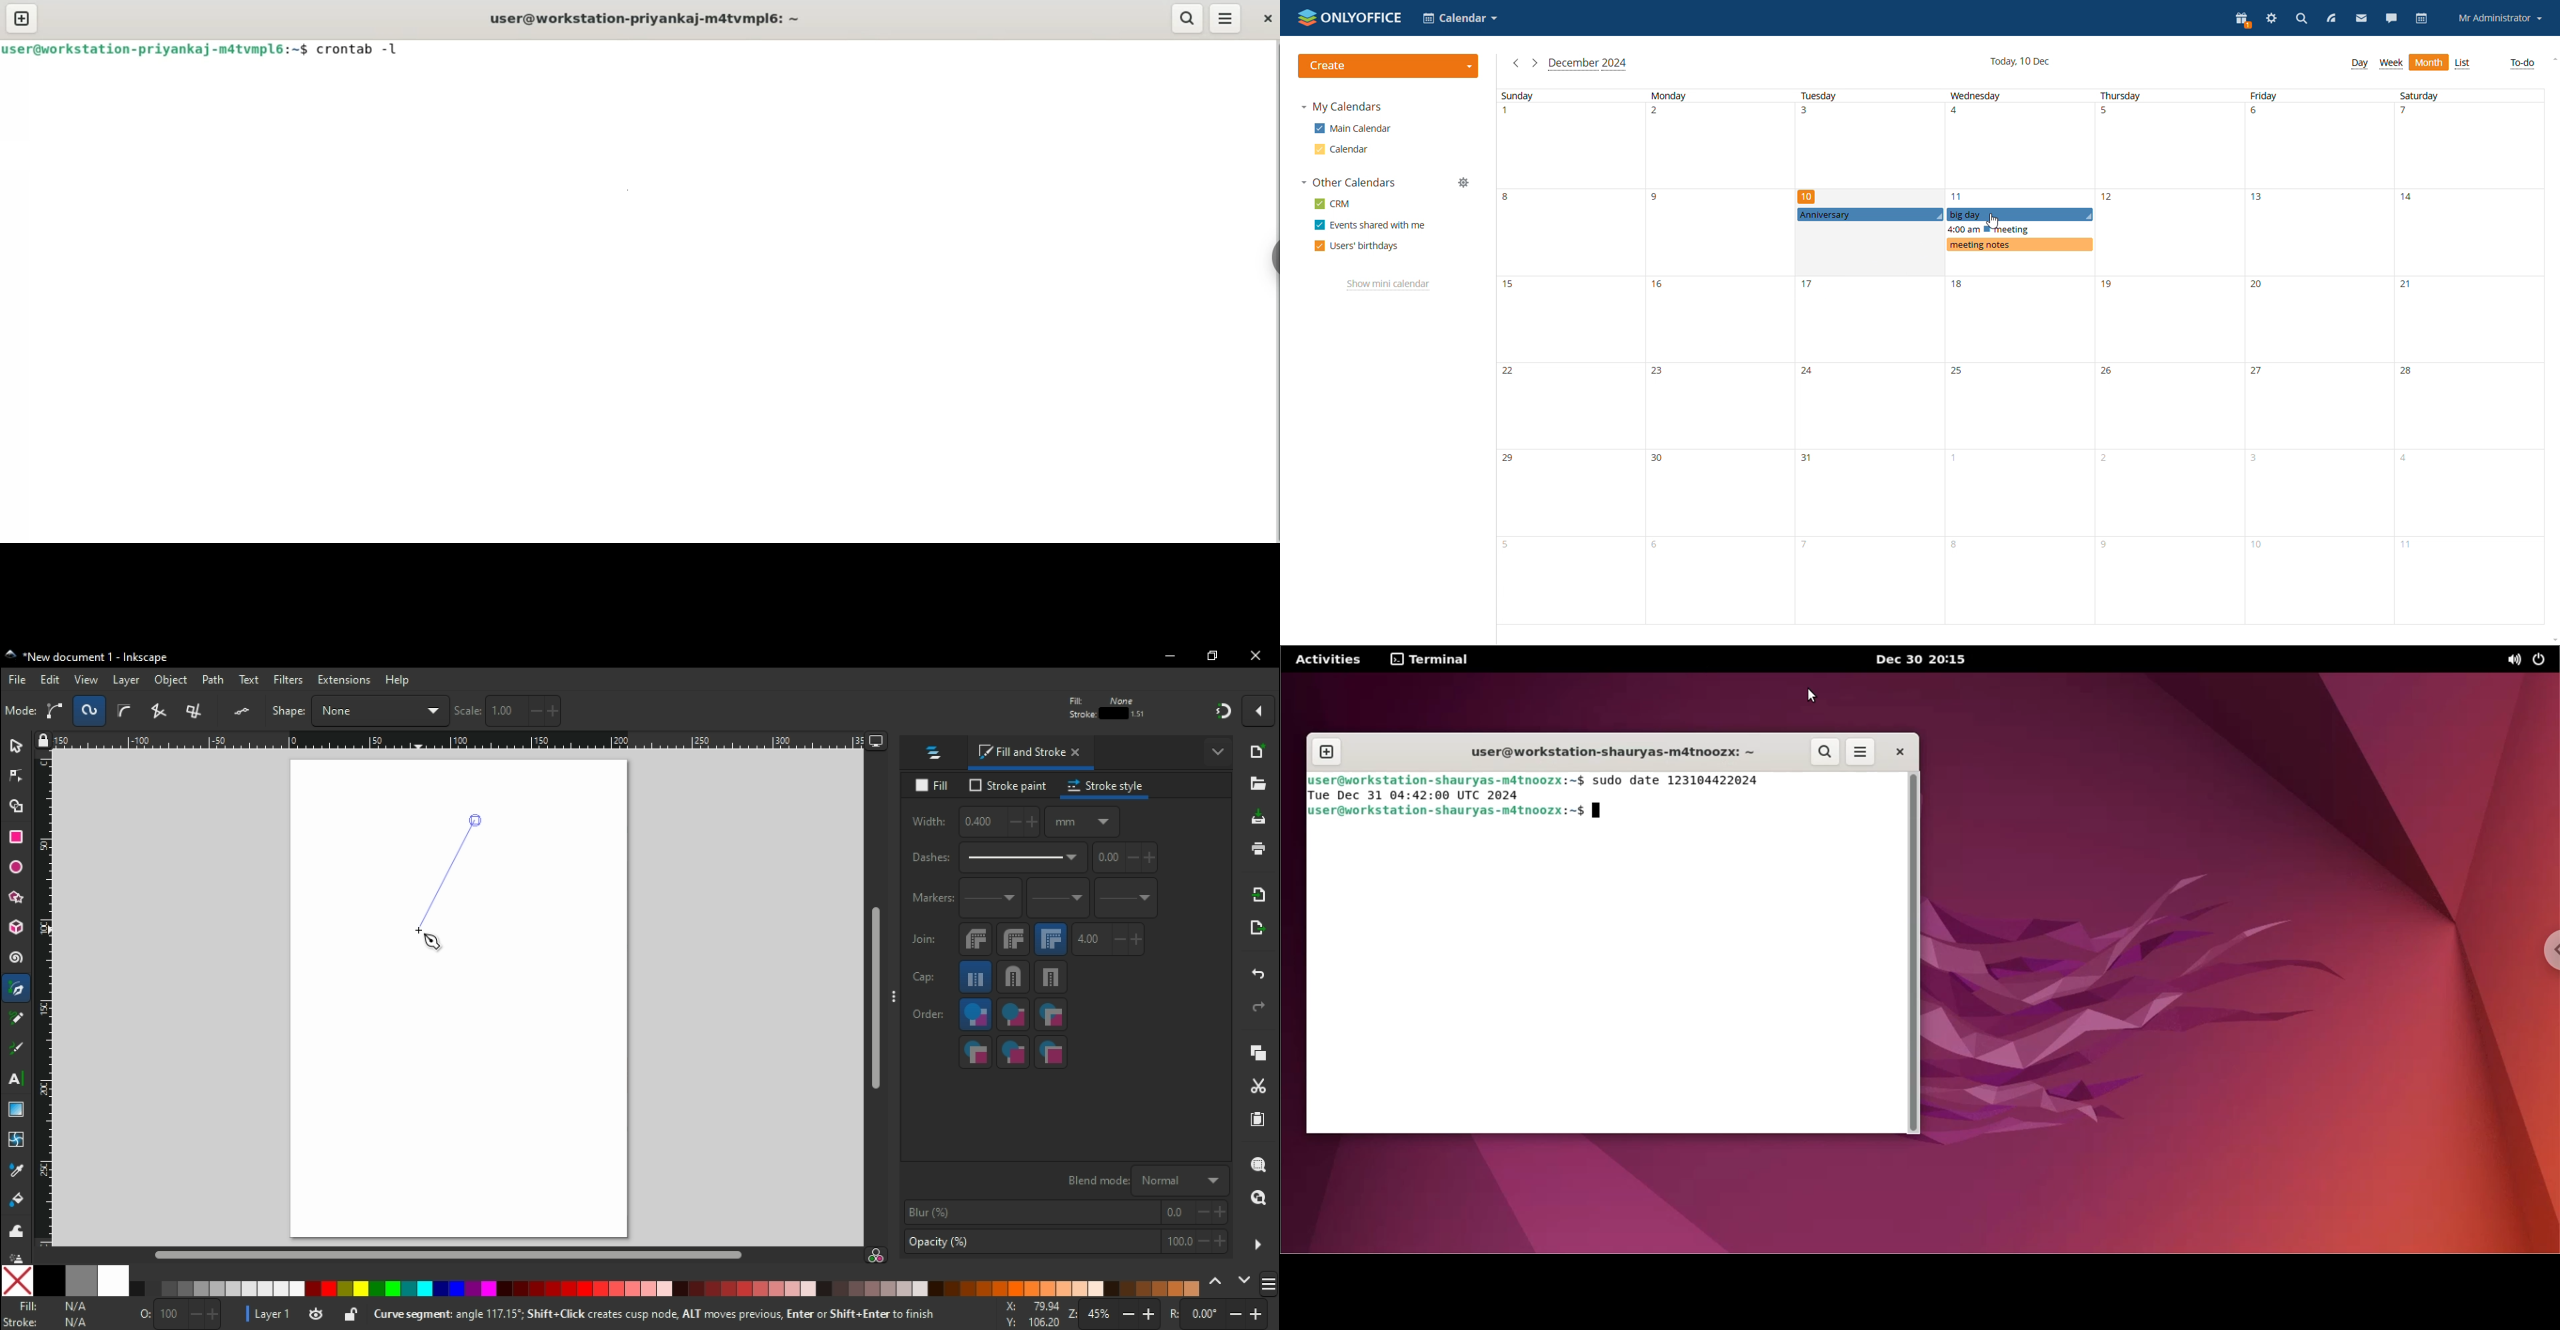  Describe the element at coordinates (878, 1256) in the screenshot. I see `color manager mode` at that location.